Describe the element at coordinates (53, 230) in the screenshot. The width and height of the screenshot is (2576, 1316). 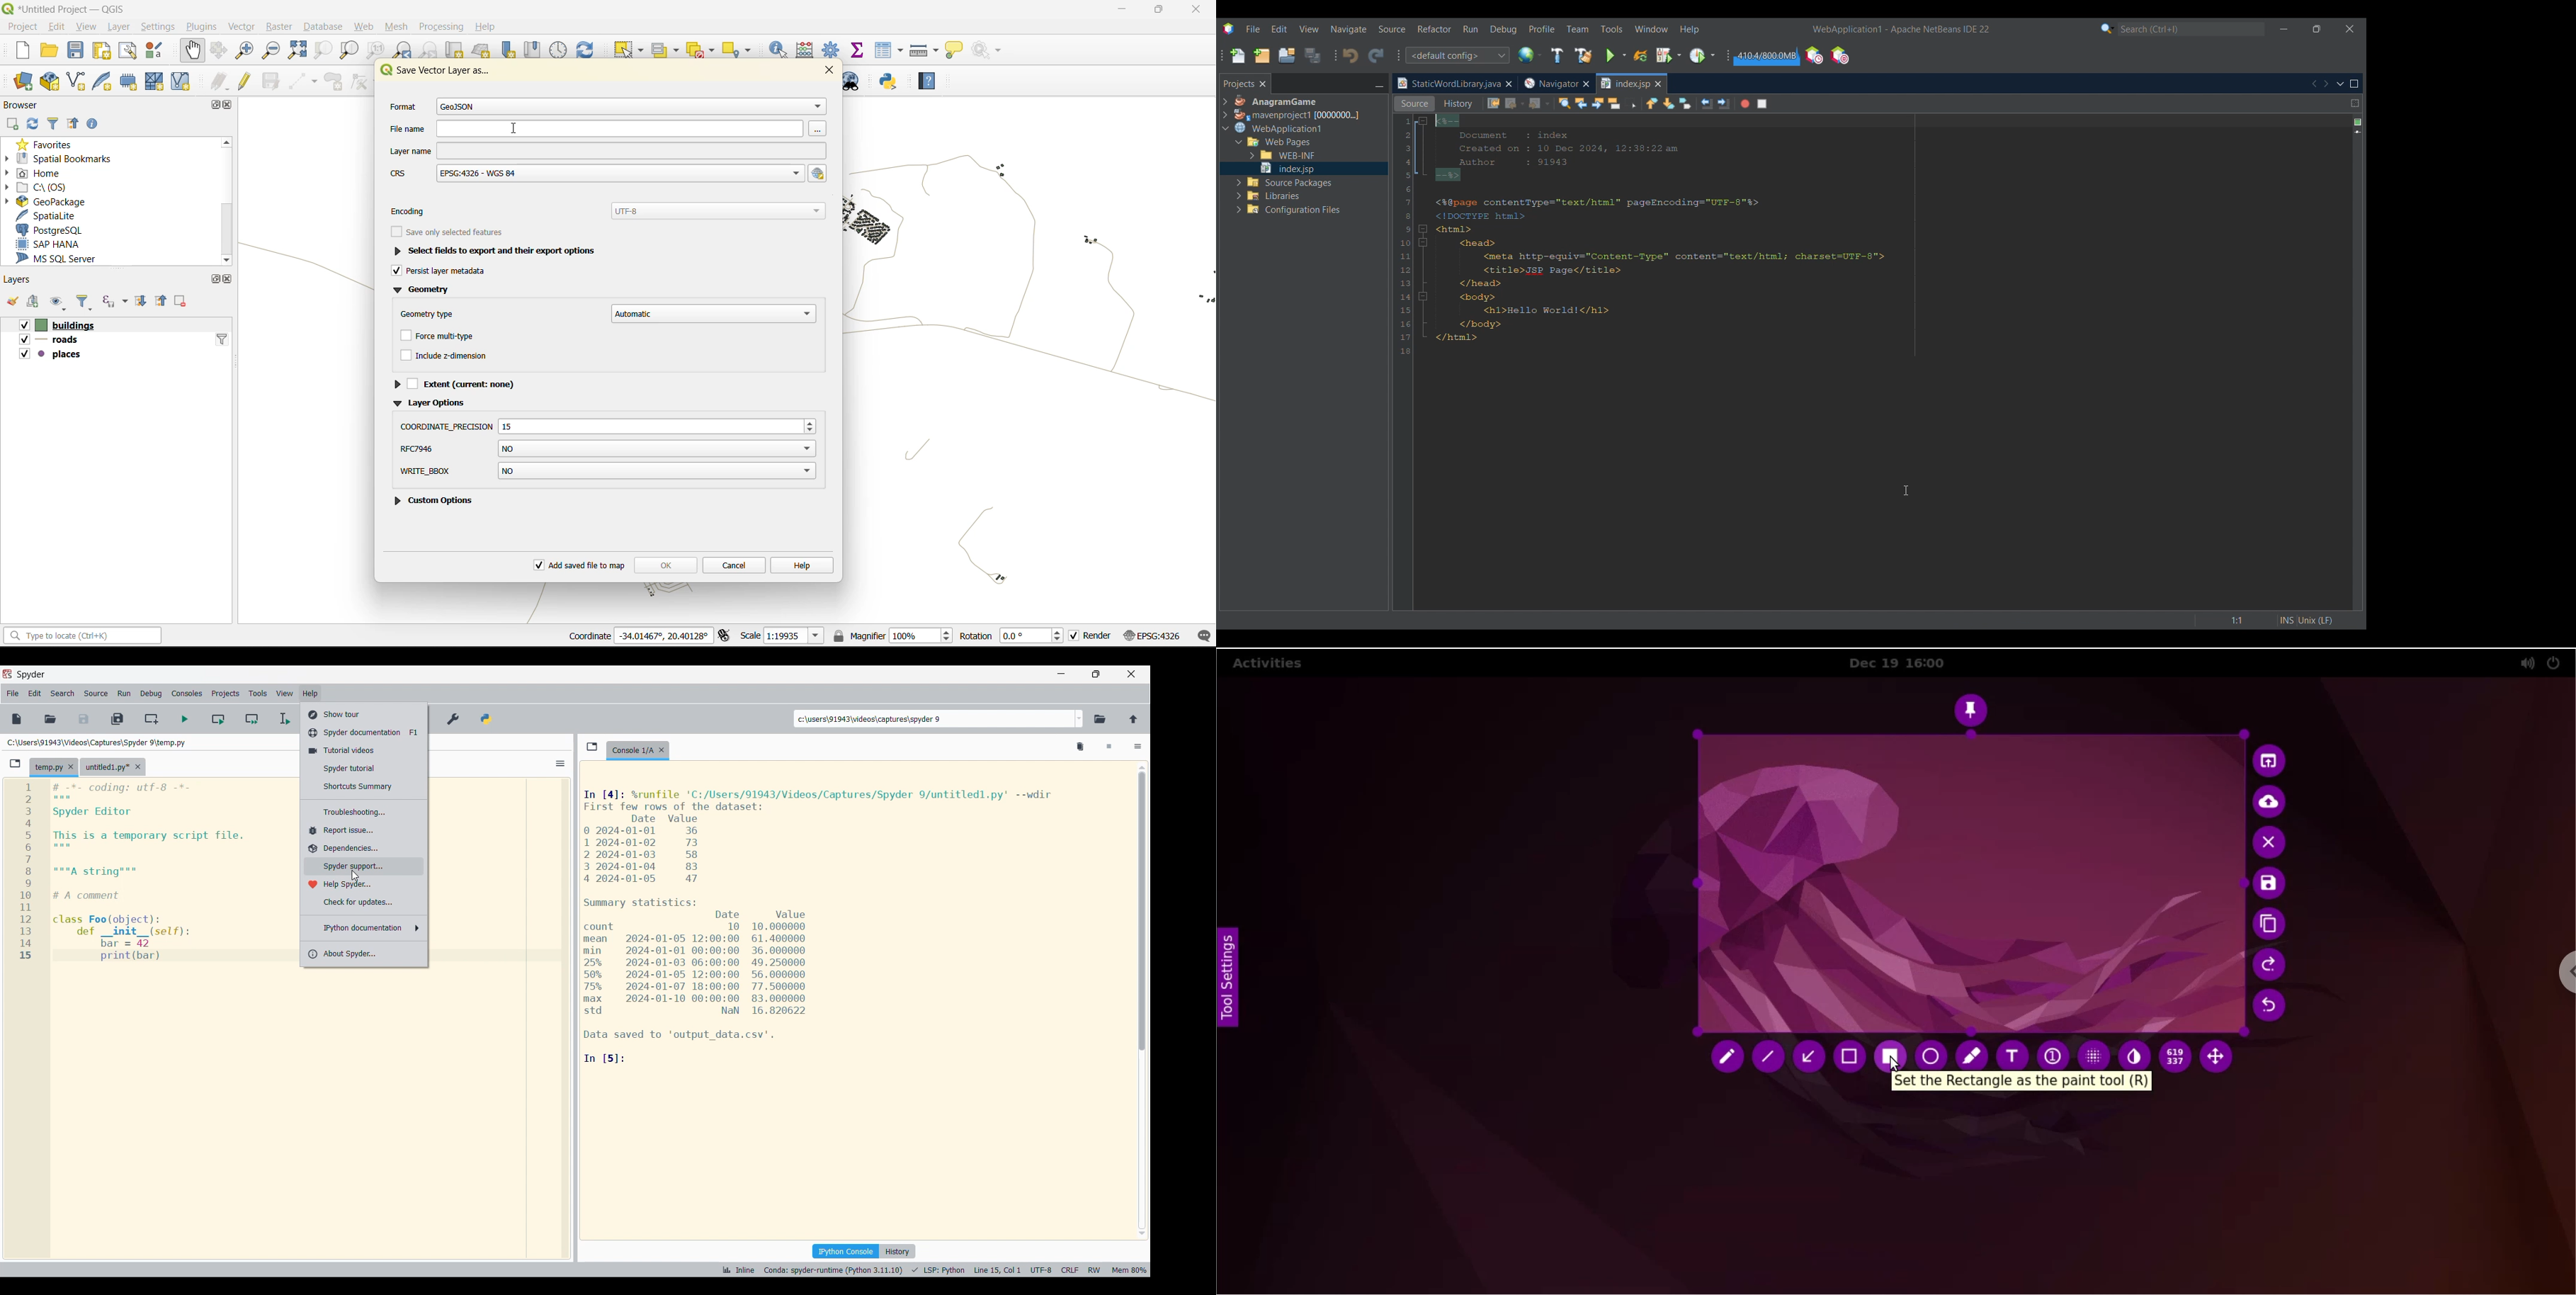
I see `postgresql` at that location.